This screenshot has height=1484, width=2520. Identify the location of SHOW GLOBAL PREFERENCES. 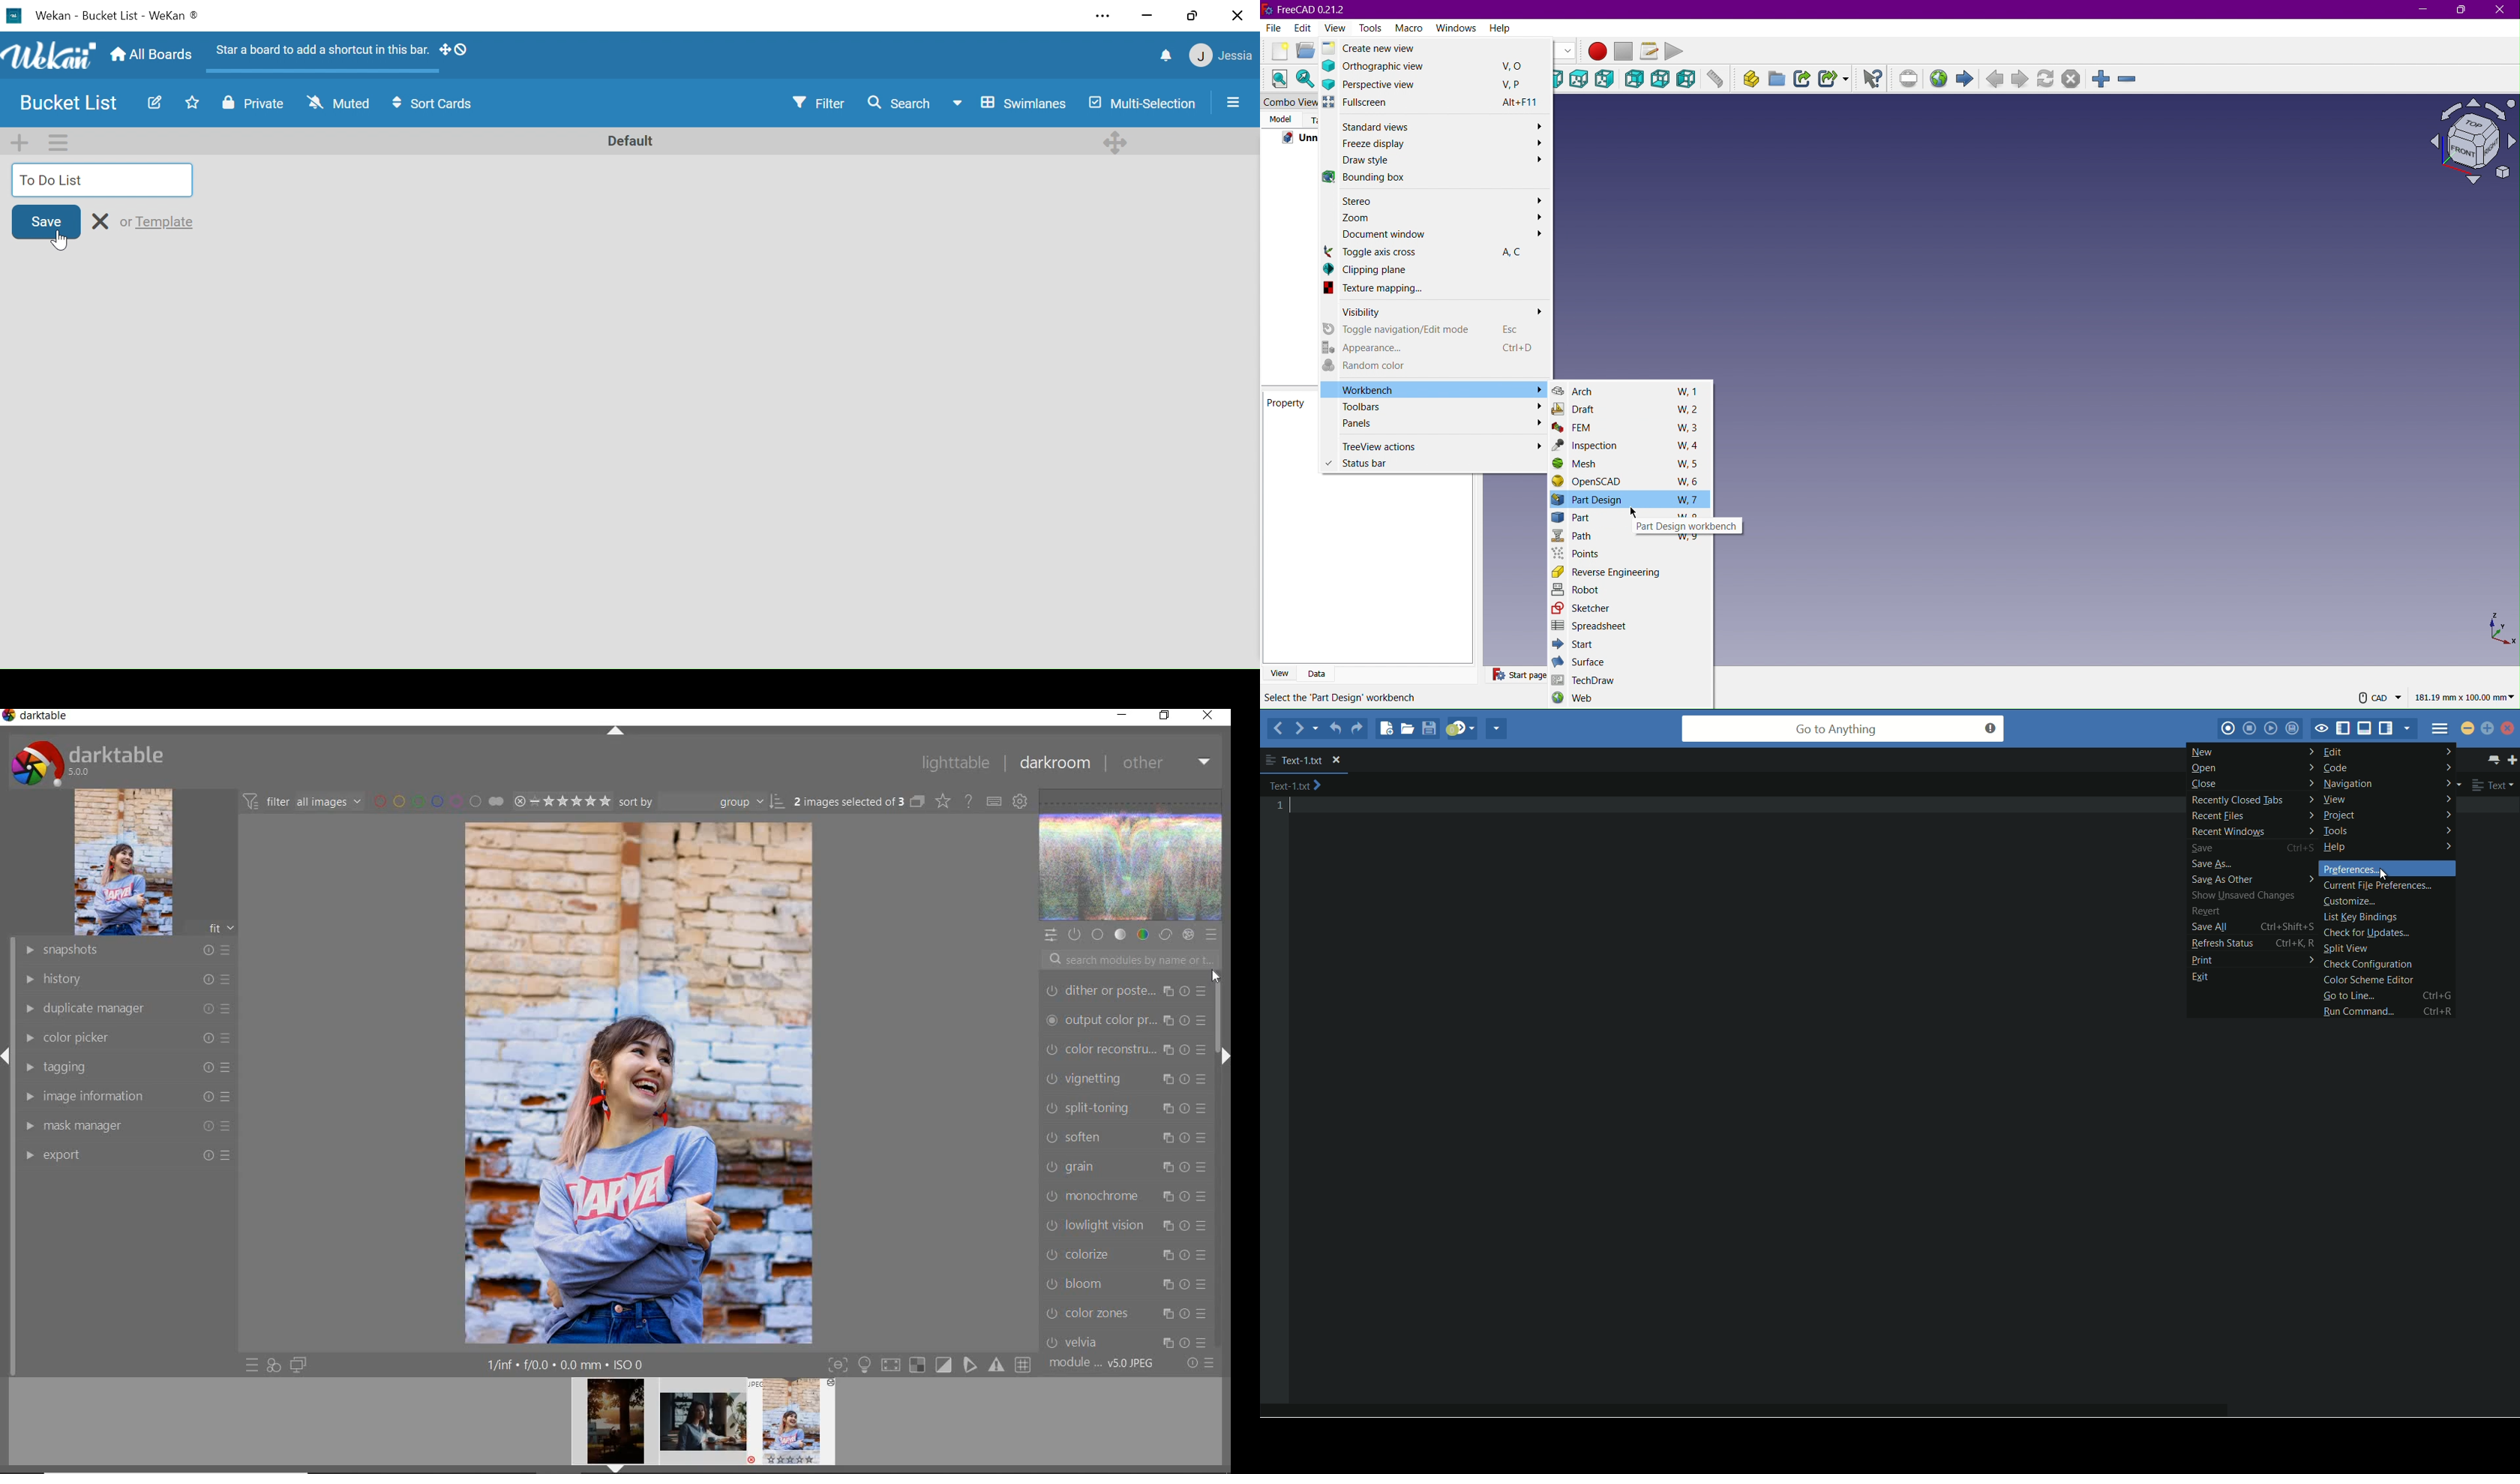
(1019, 800).